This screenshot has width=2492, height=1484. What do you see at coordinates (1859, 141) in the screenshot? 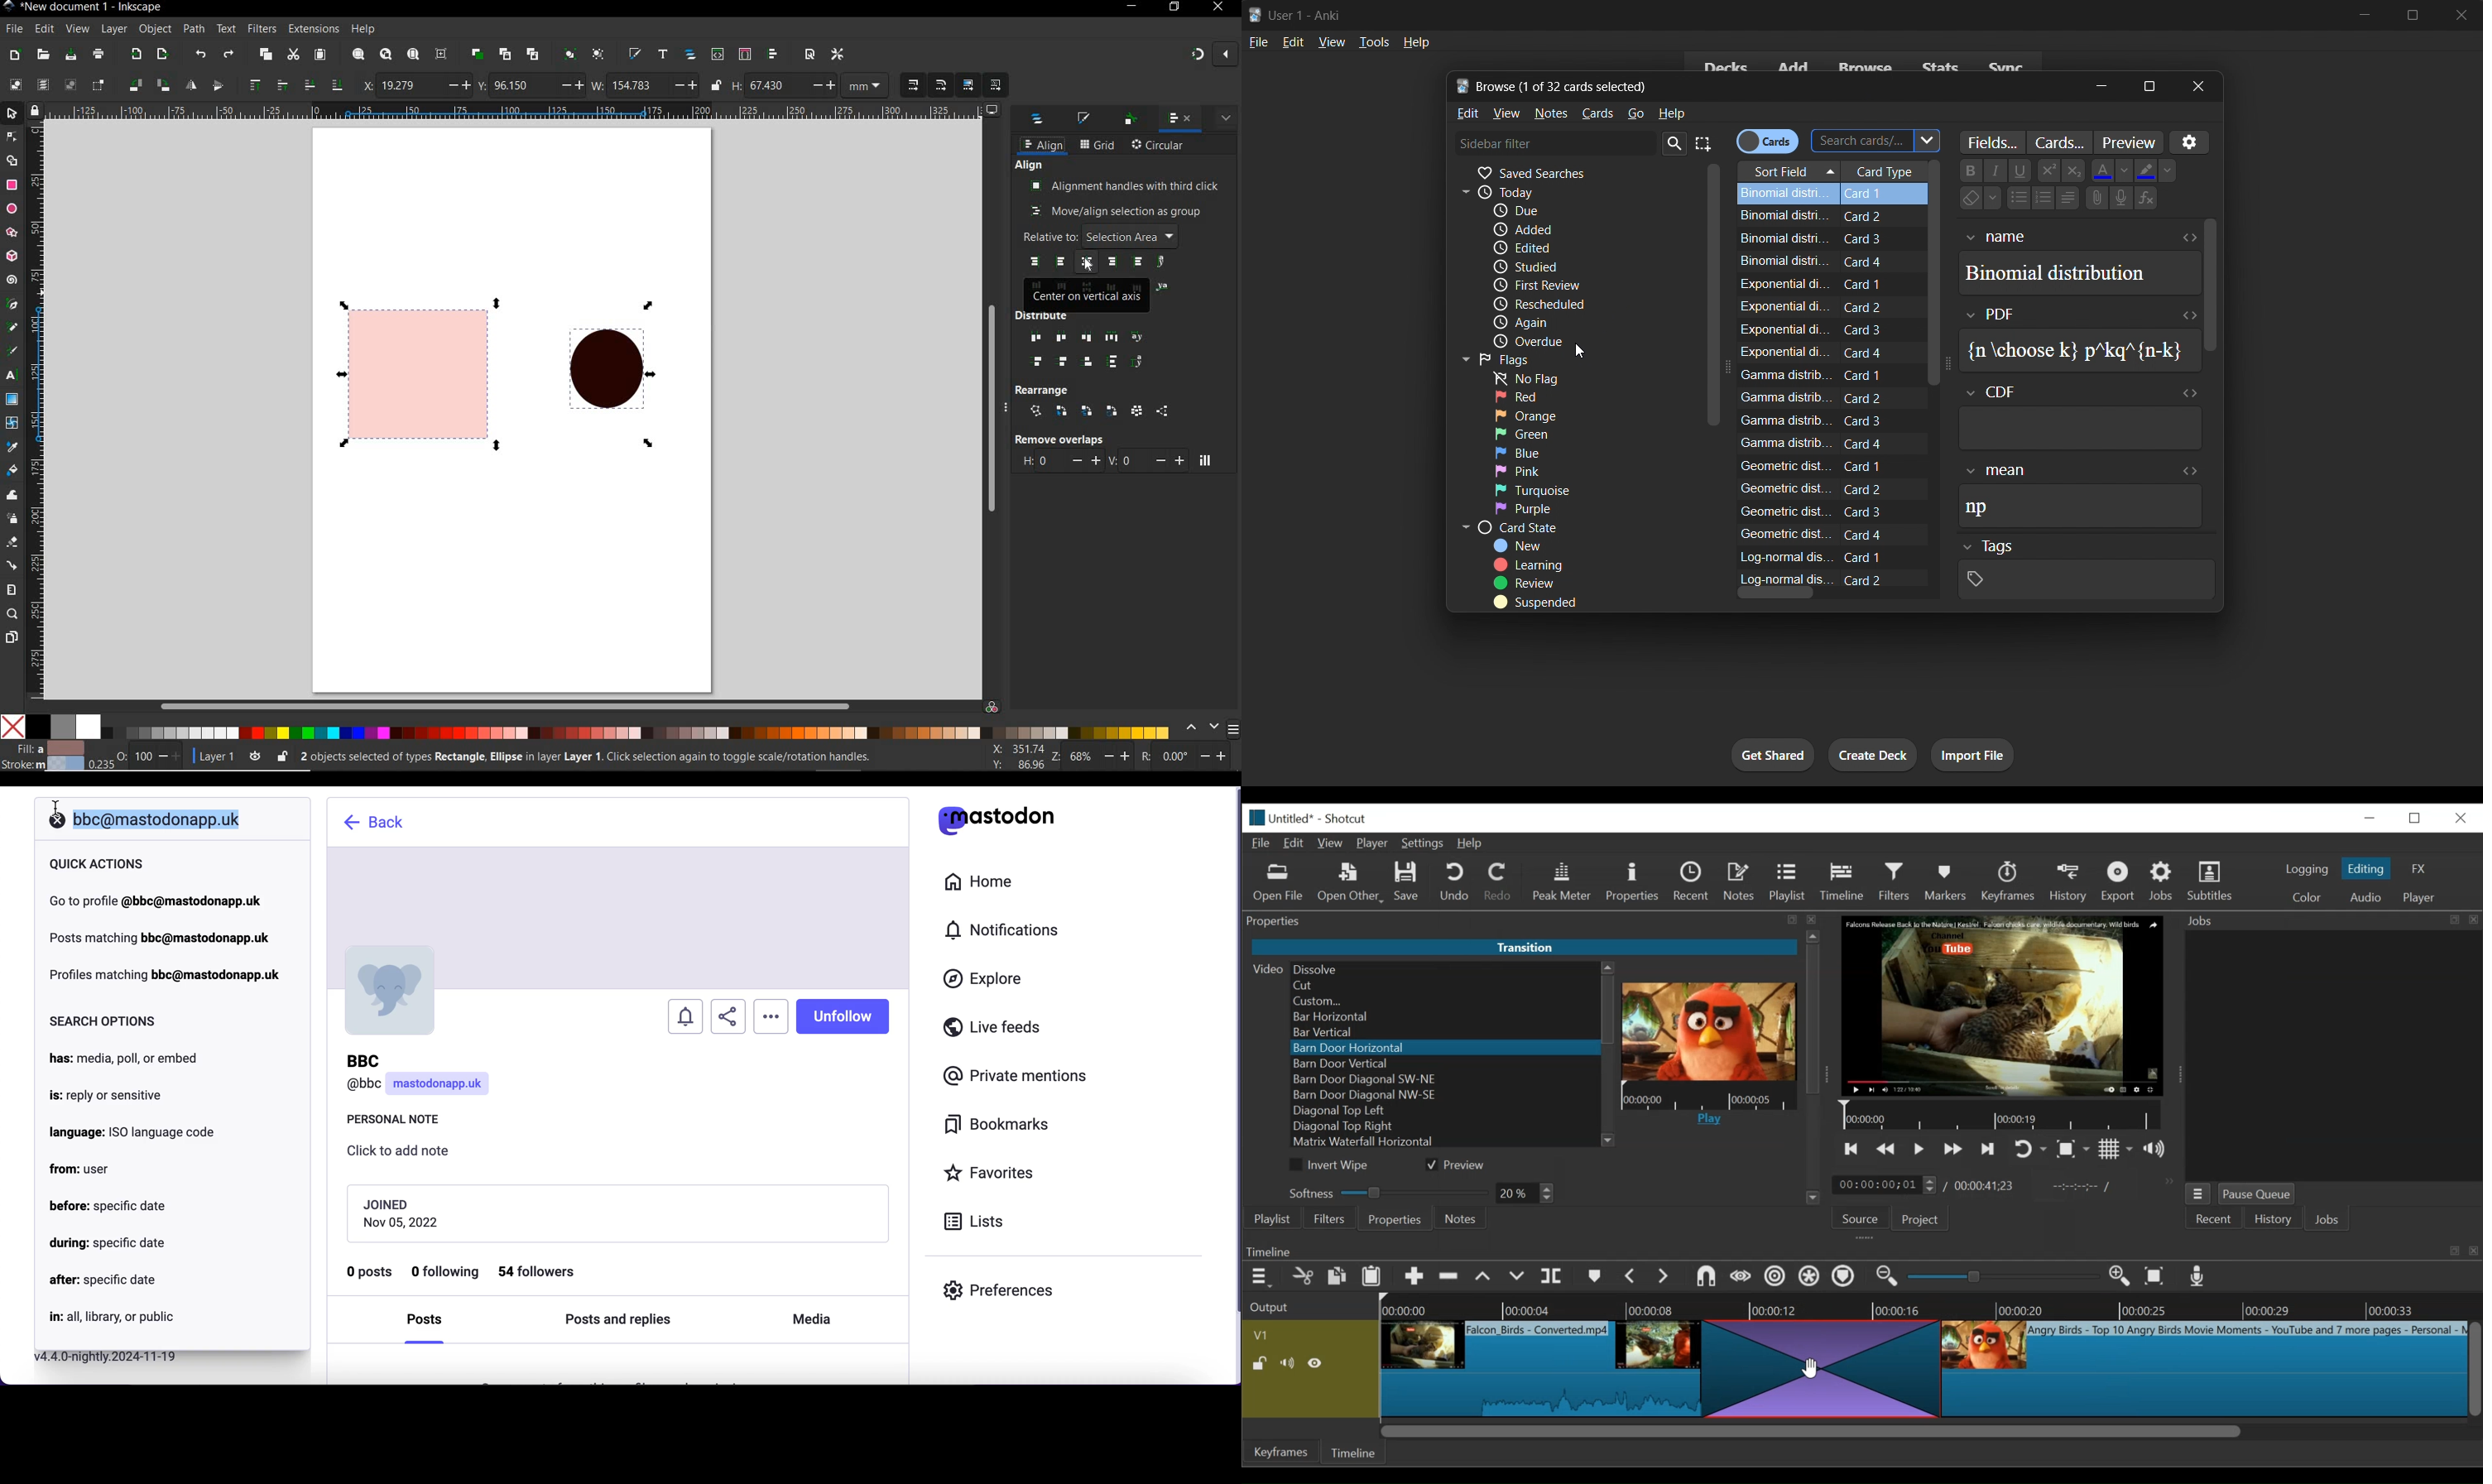
I see `search card` at bounding box center [1859, 141].